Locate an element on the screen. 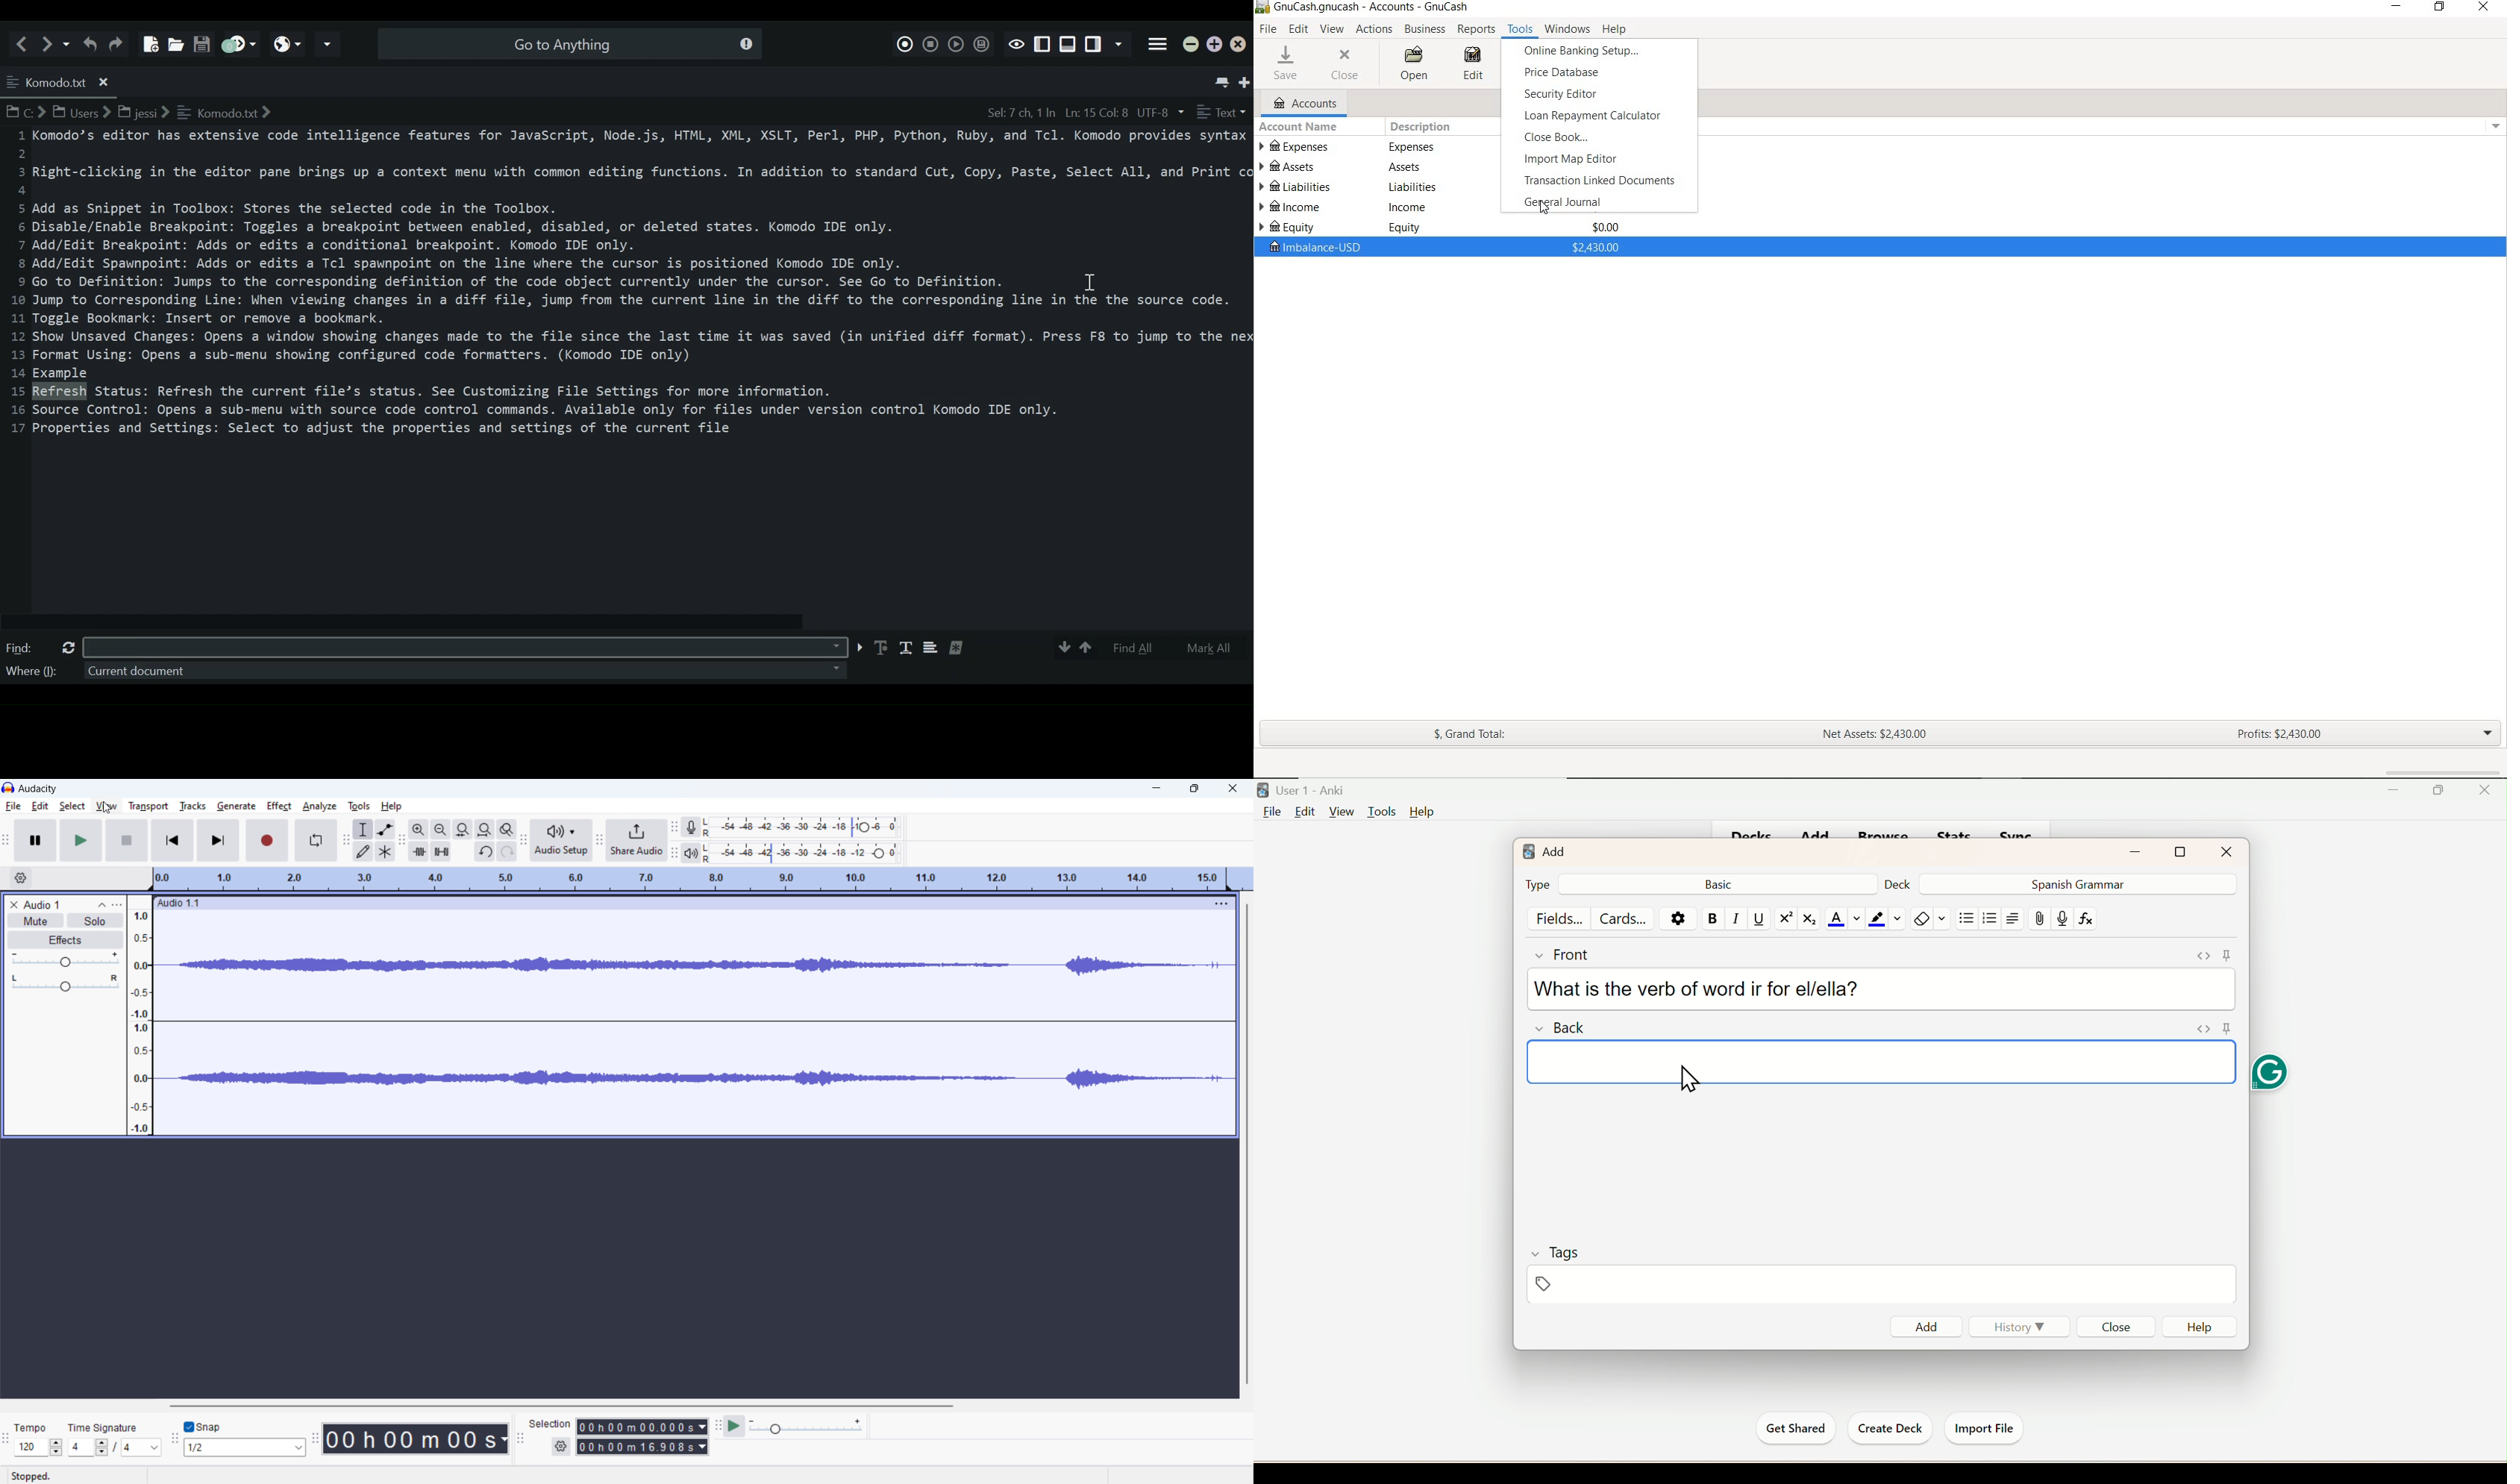  BUSINESS is located at coordinates (1424, 29).